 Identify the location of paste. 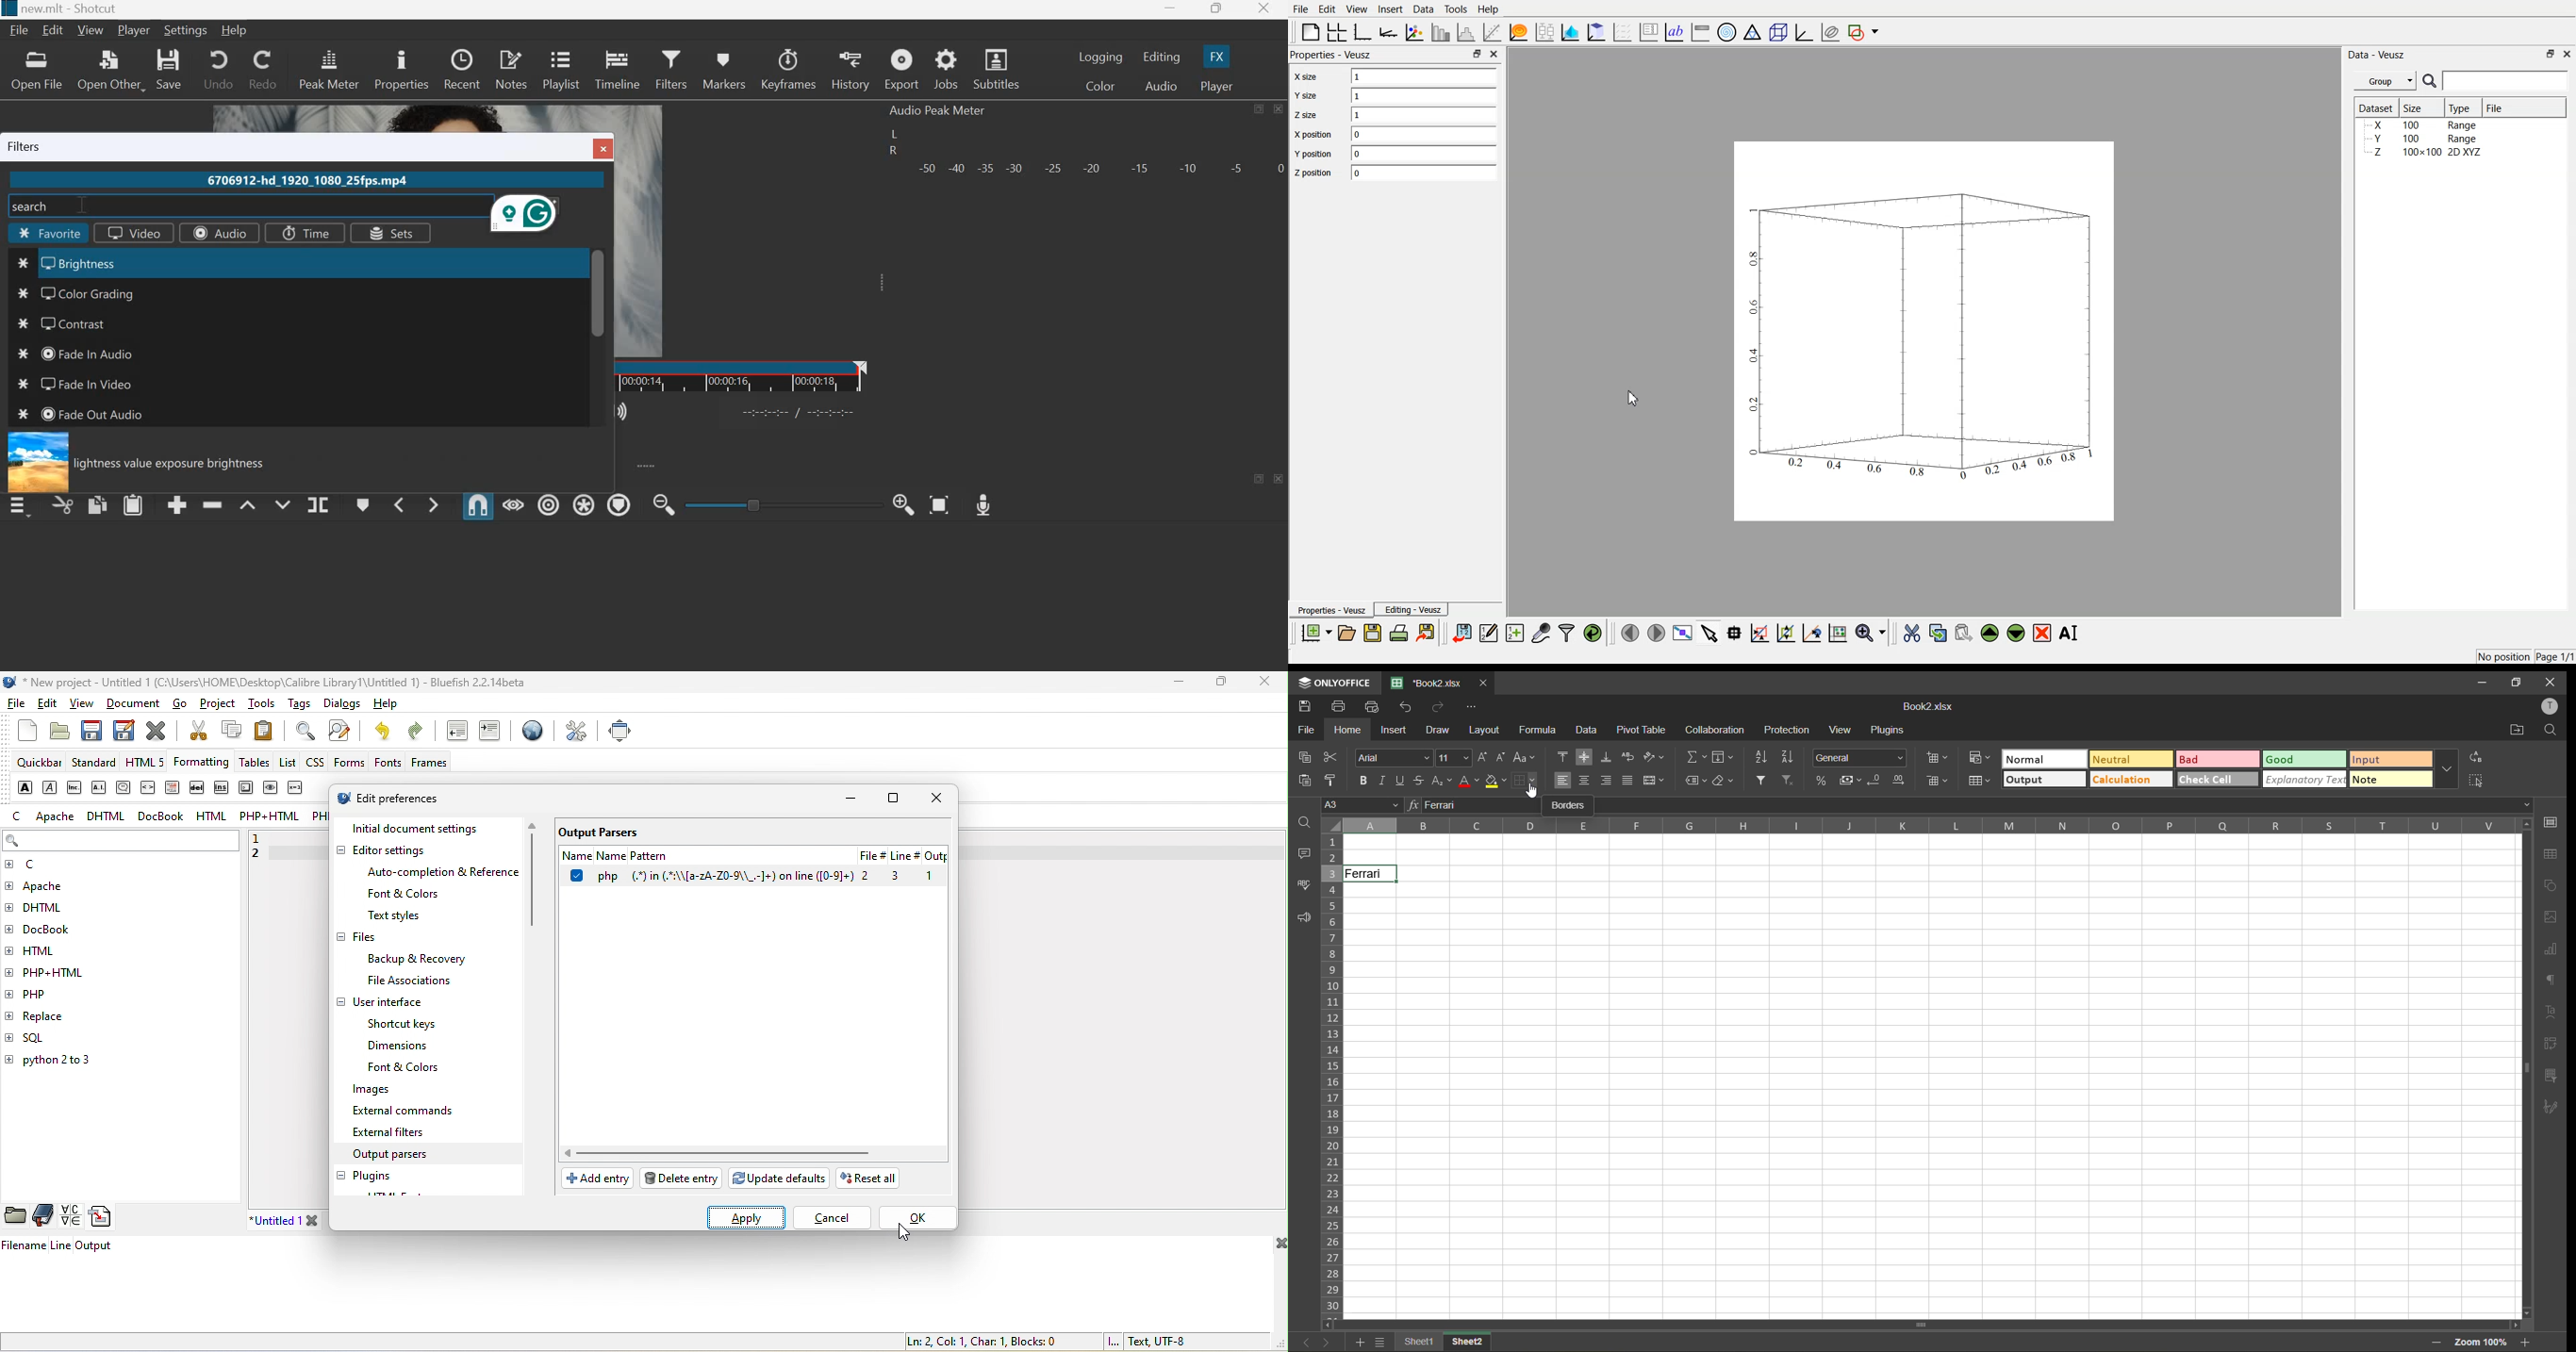
(133, 504).